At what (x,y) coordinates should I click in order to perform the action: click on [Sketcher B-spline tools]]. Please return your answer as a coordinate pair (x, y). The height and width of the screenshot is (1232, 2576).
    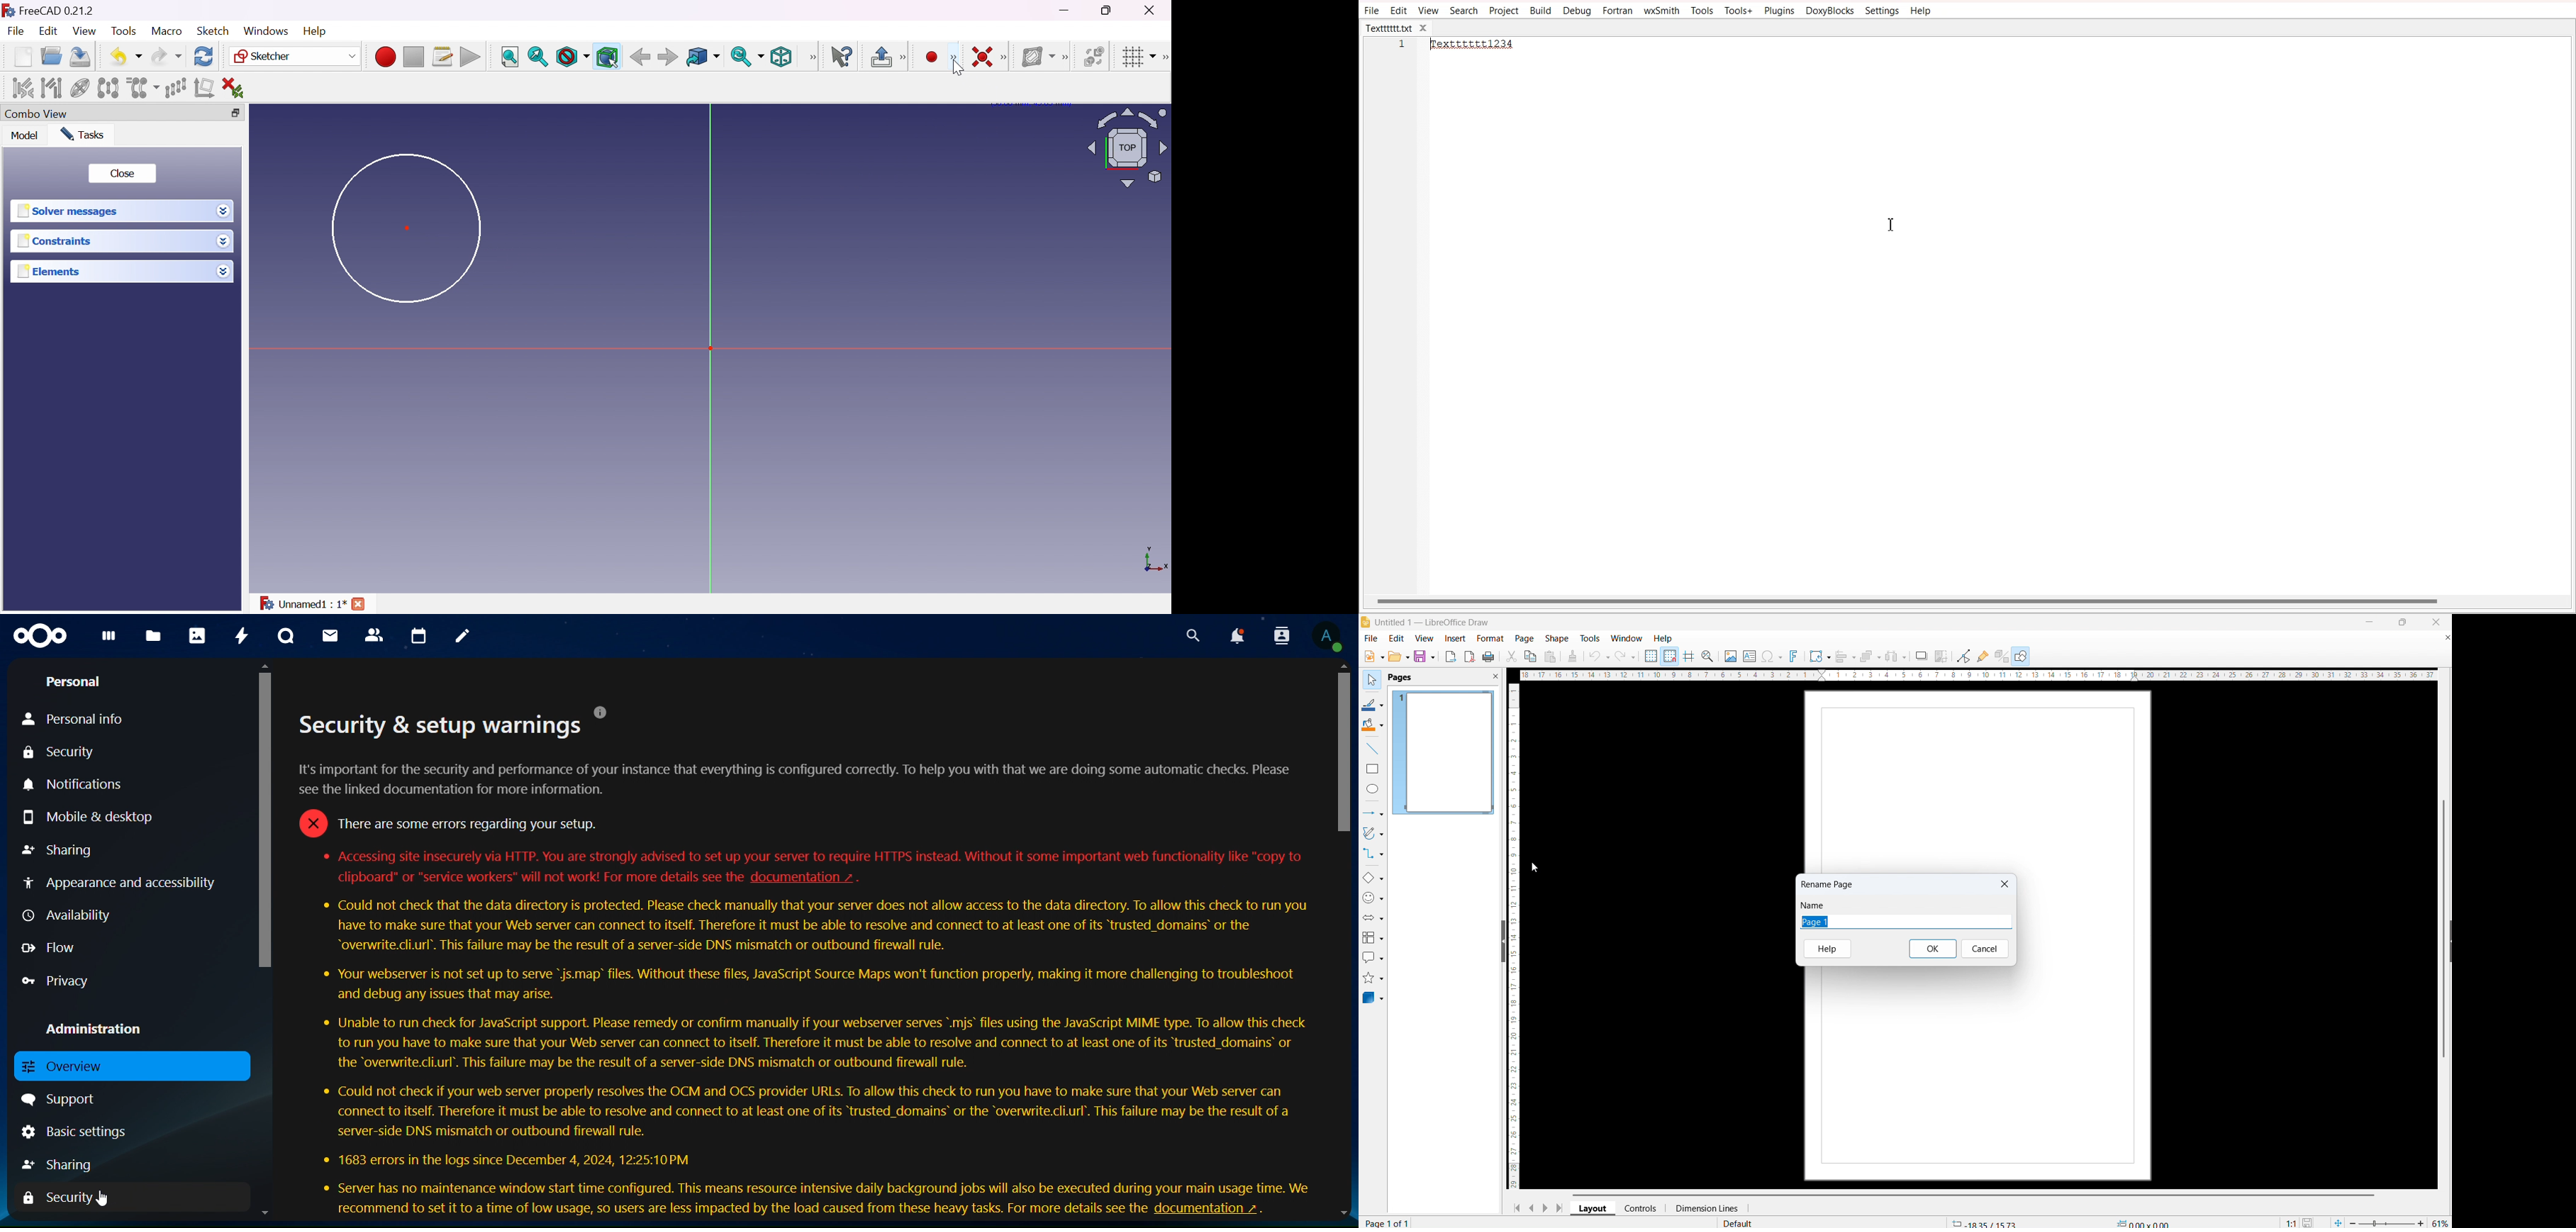
    Looking at the image, I should click on (1069, 57).